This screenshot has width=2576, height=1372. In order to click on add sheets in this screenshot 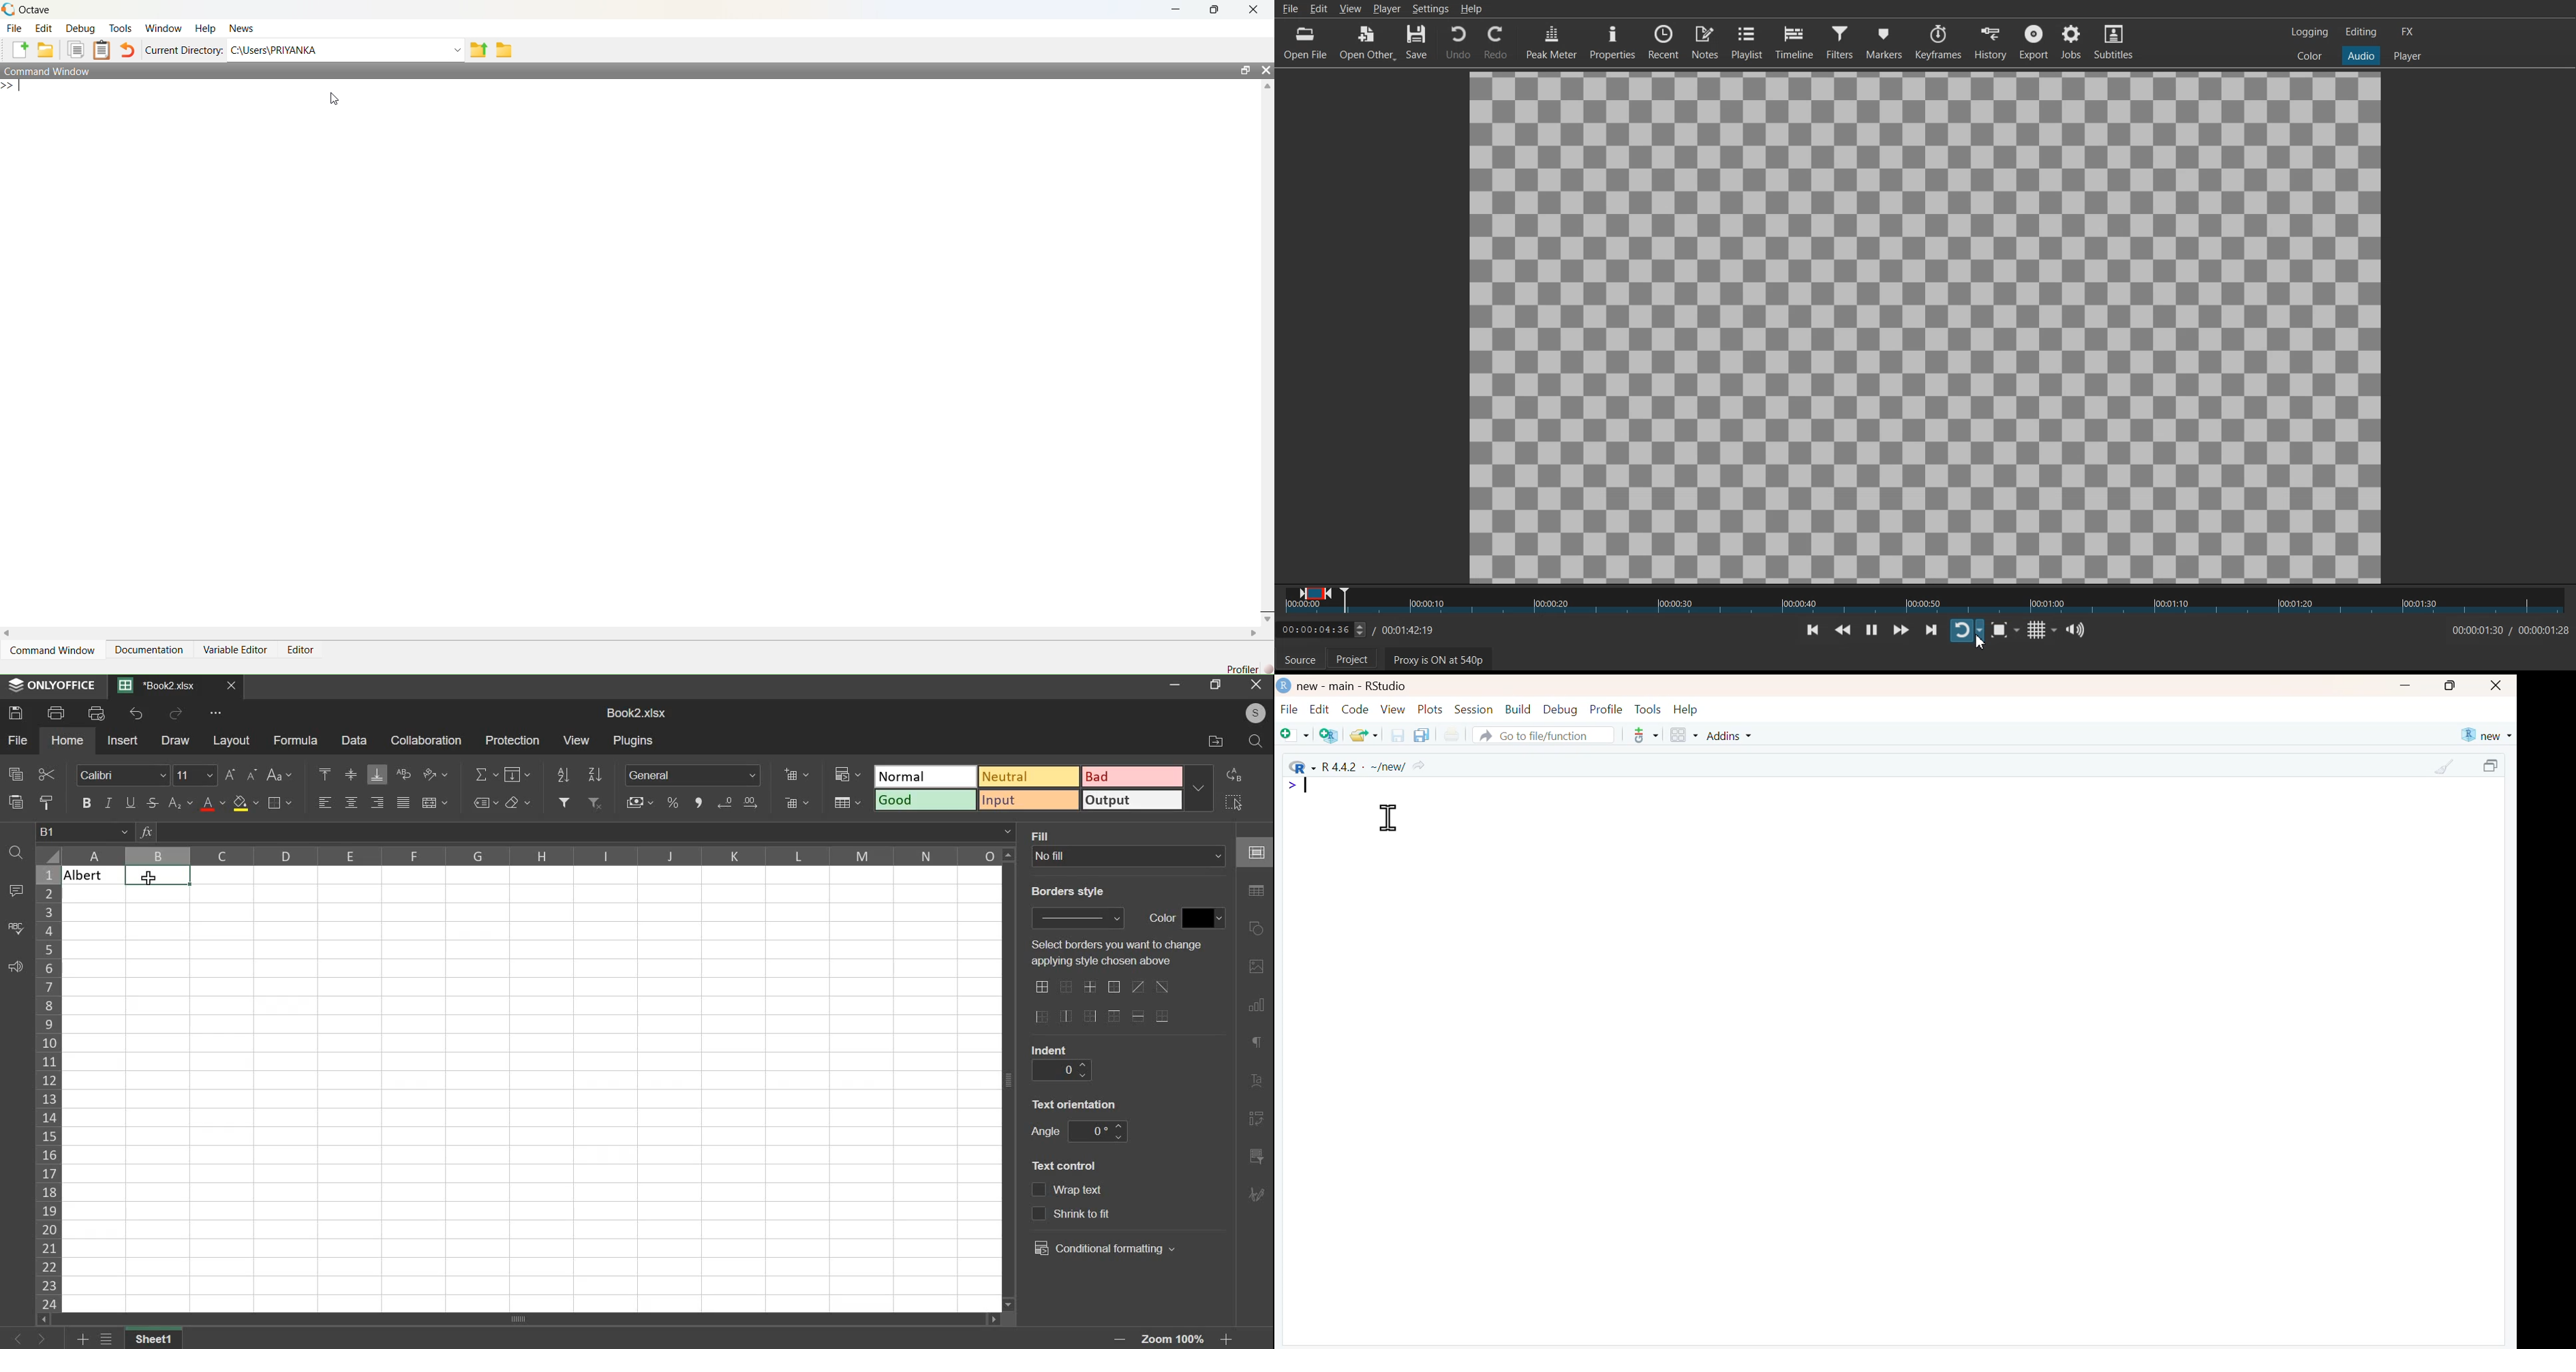, I will do `click(81, 1338)`.